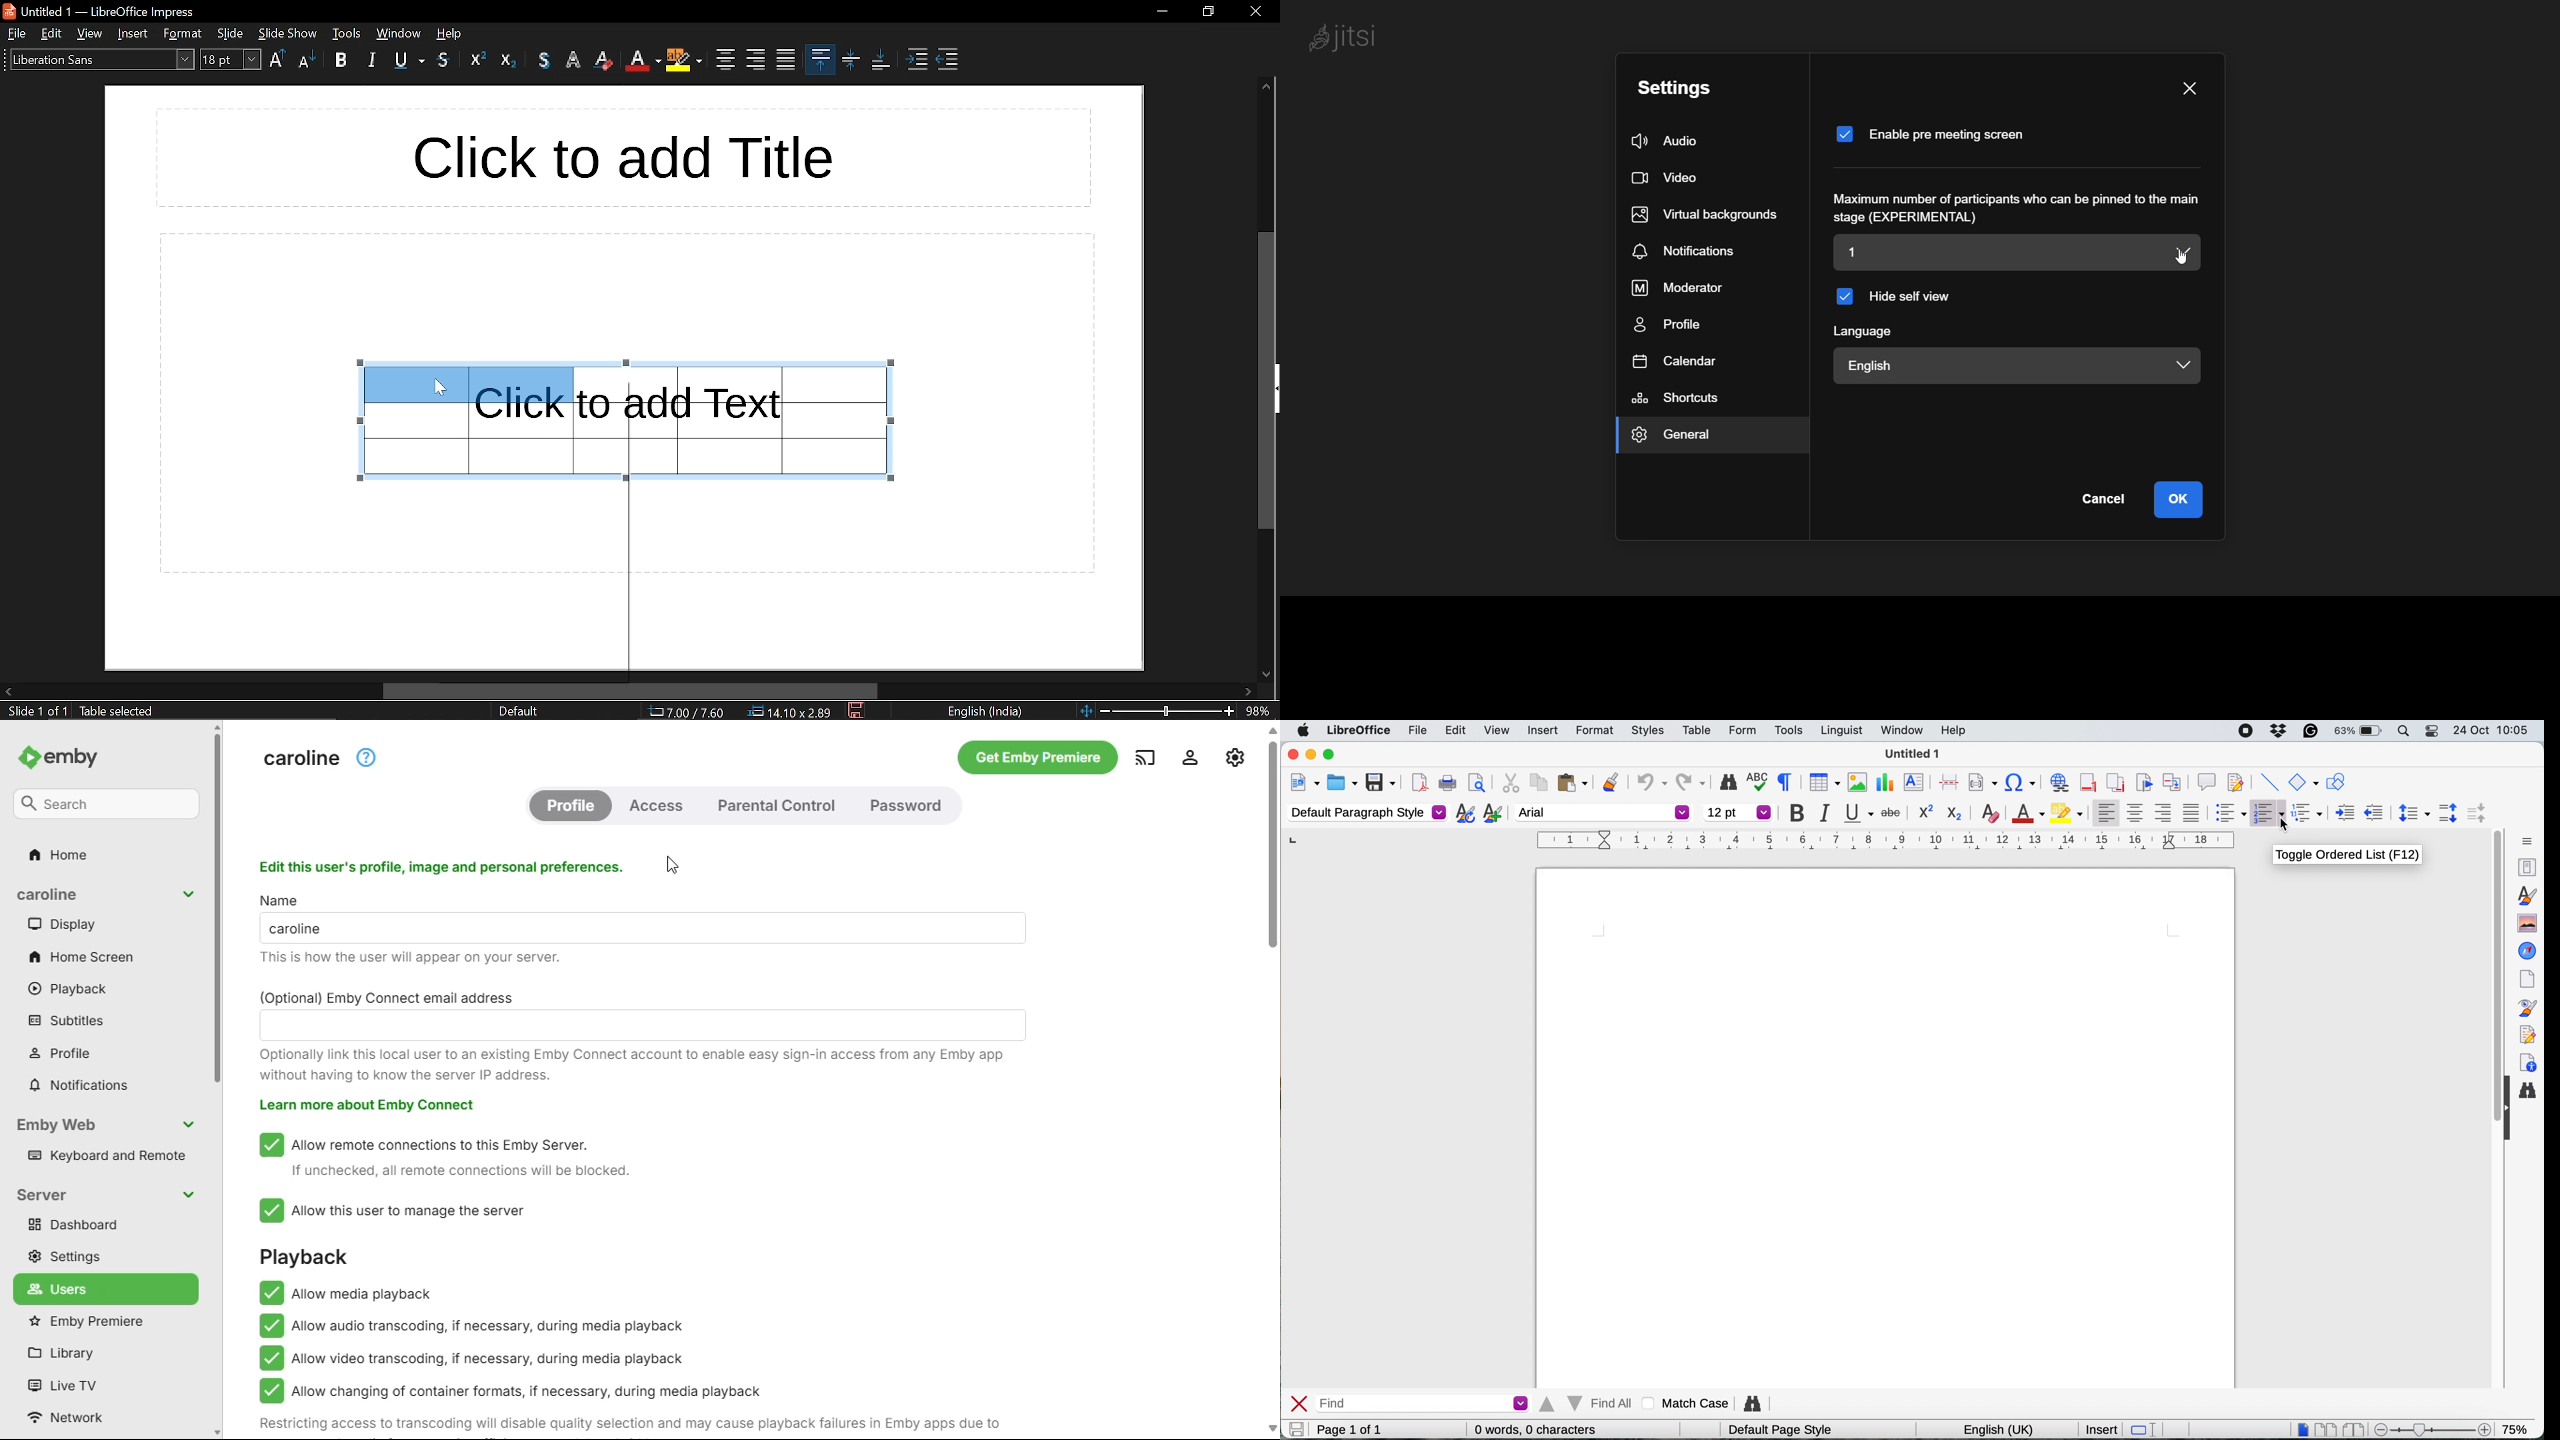 This screenshot has height=1456, width=2576. What do you see at coordinates (1901, 732) in the screenshot?
I see `window` at bounding box center [1901, 732].